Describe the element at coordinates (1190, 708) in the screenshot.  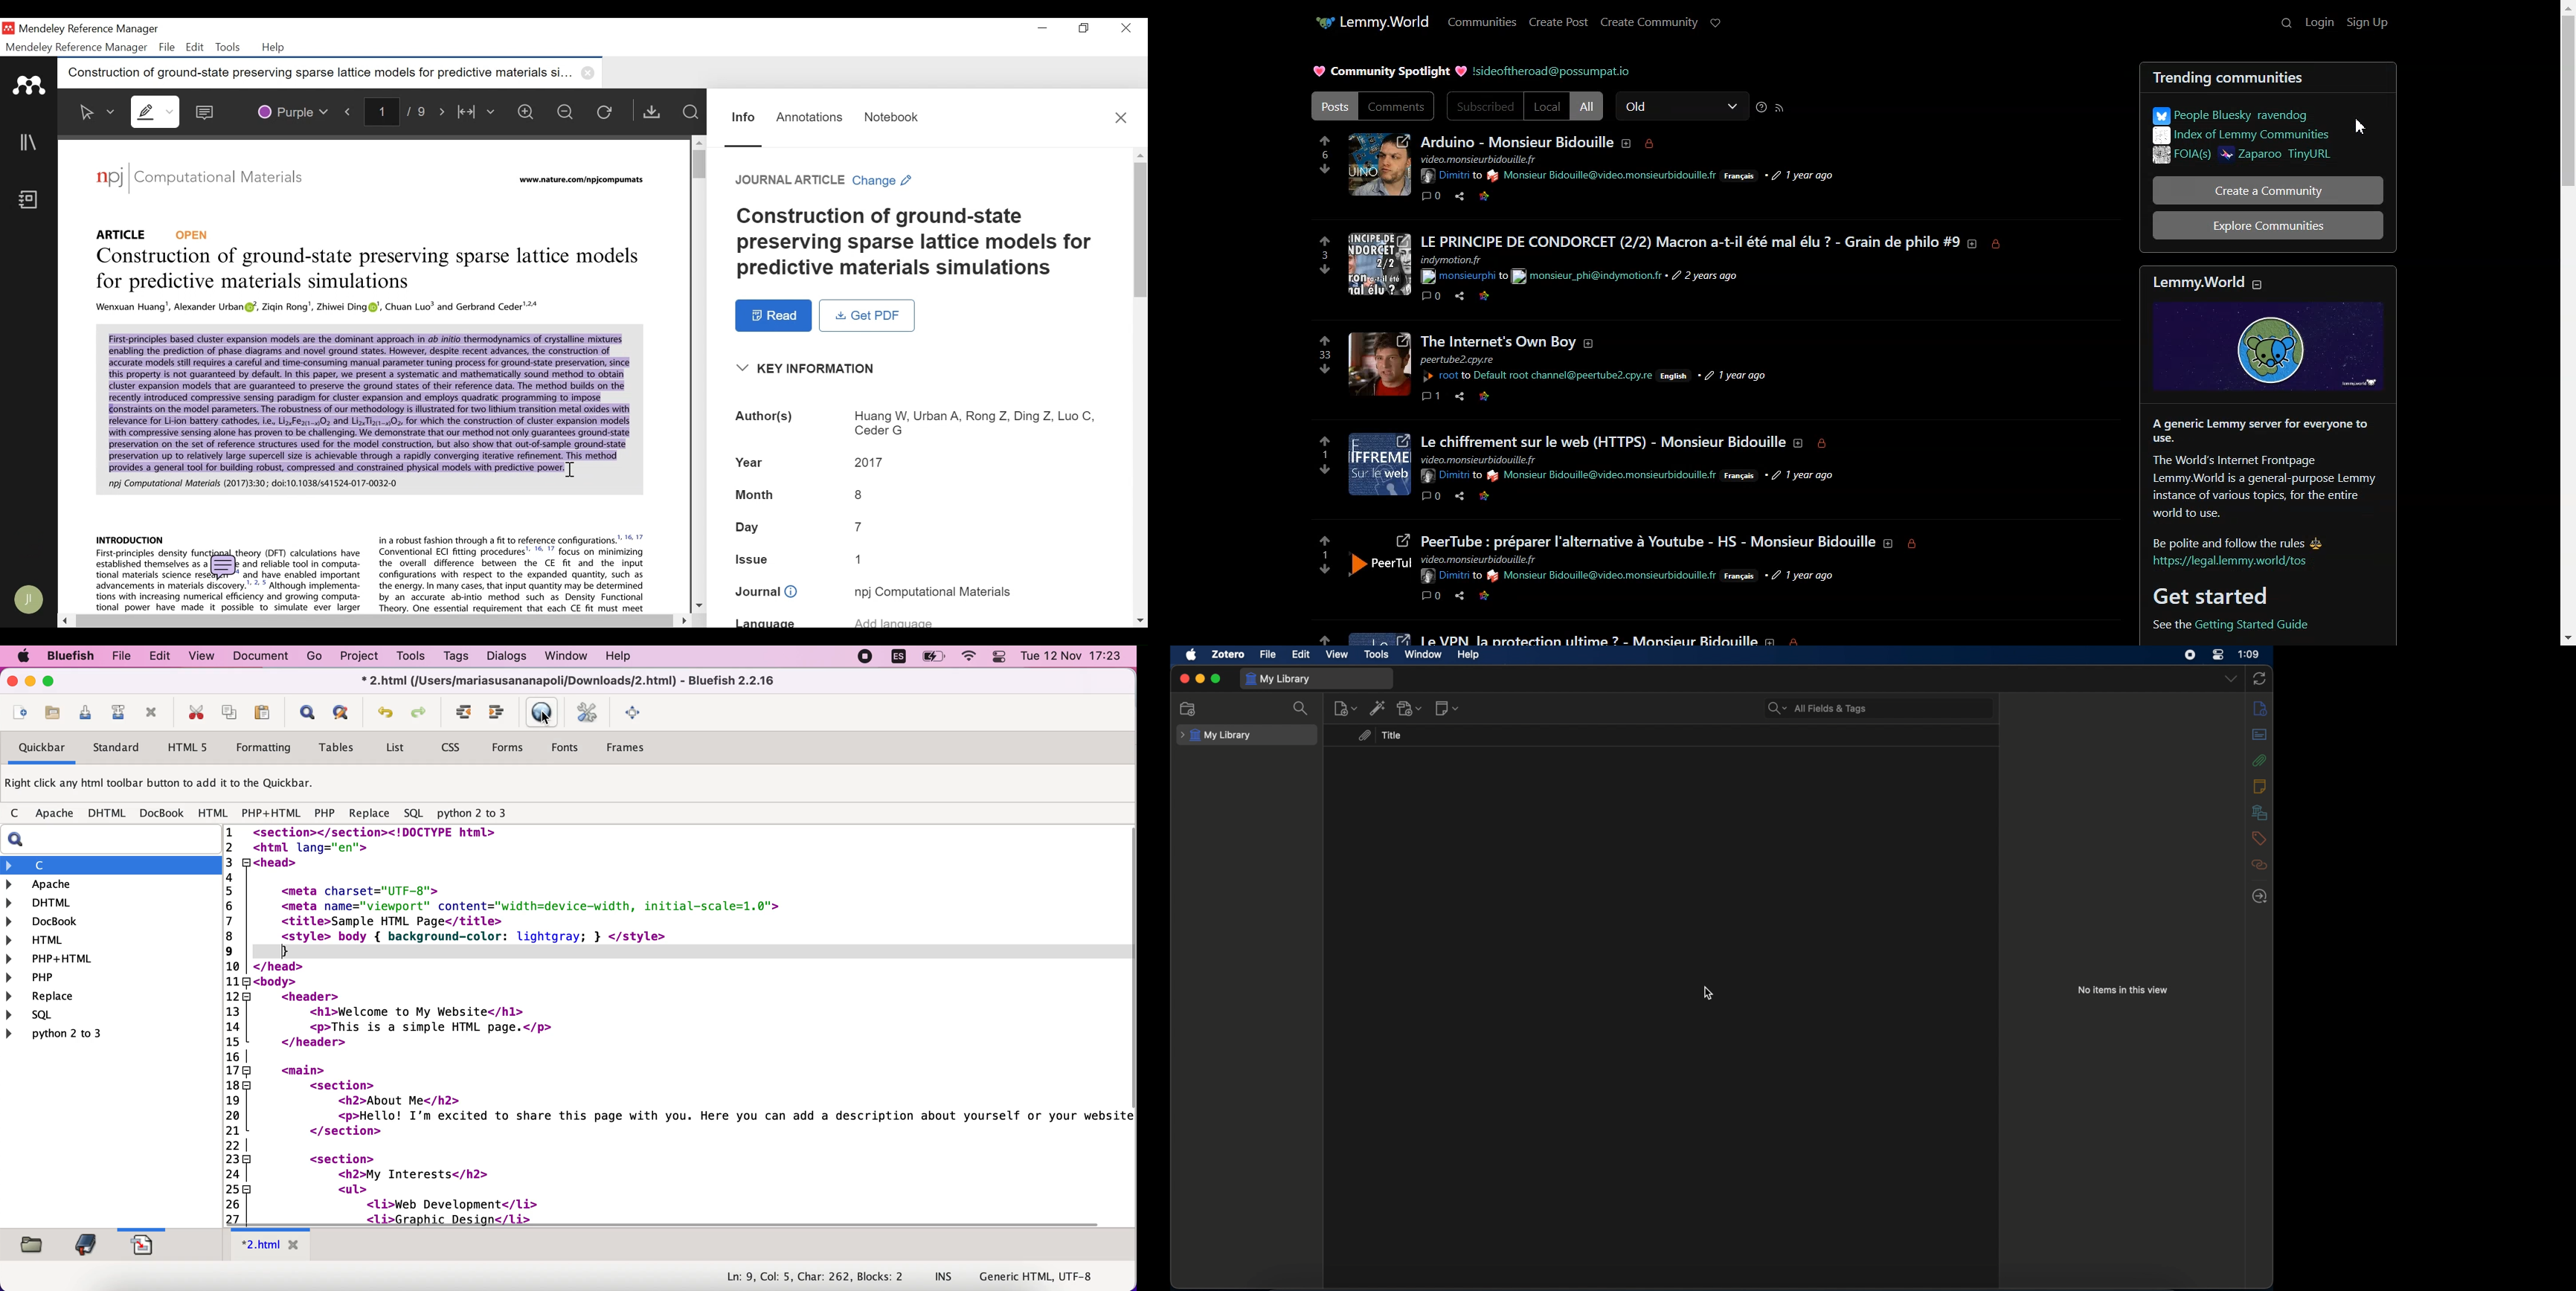
I see `new collections` at that location.